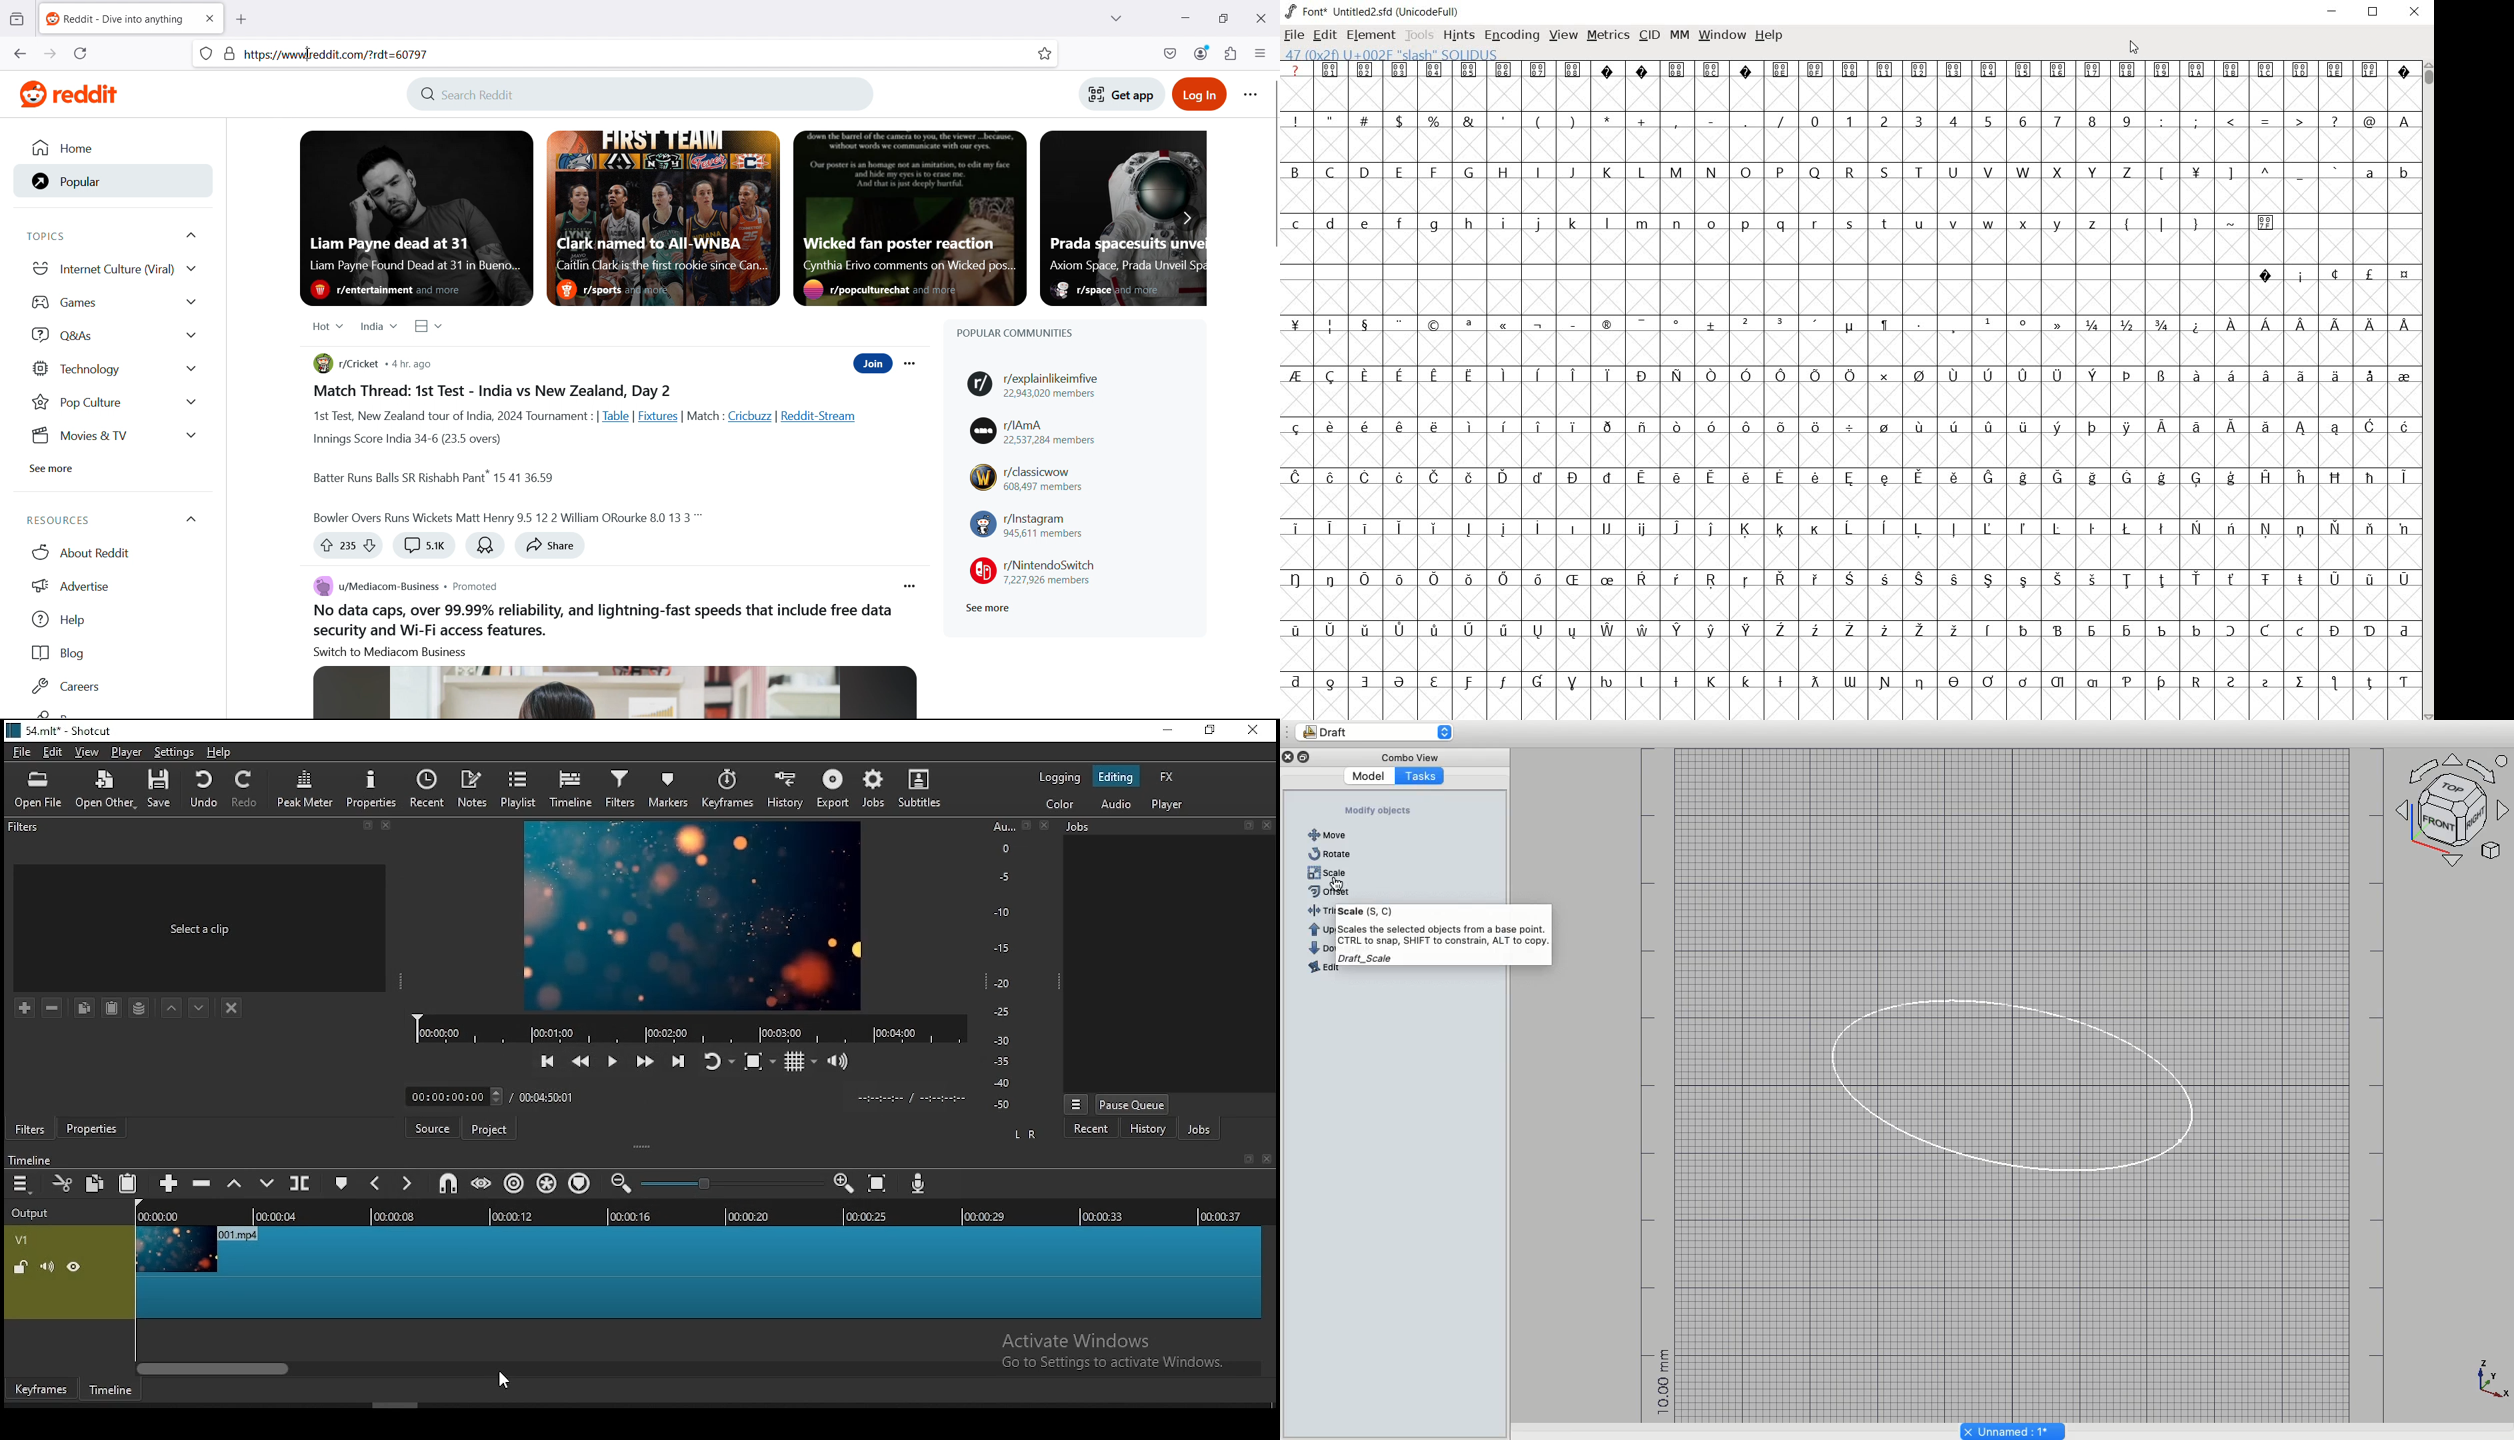 The image size is (2520, 1456). What do you see at coordinates (582, 1063) in the screenshot?
I see `play quickly backwards` at bounding box center [582, 1063].